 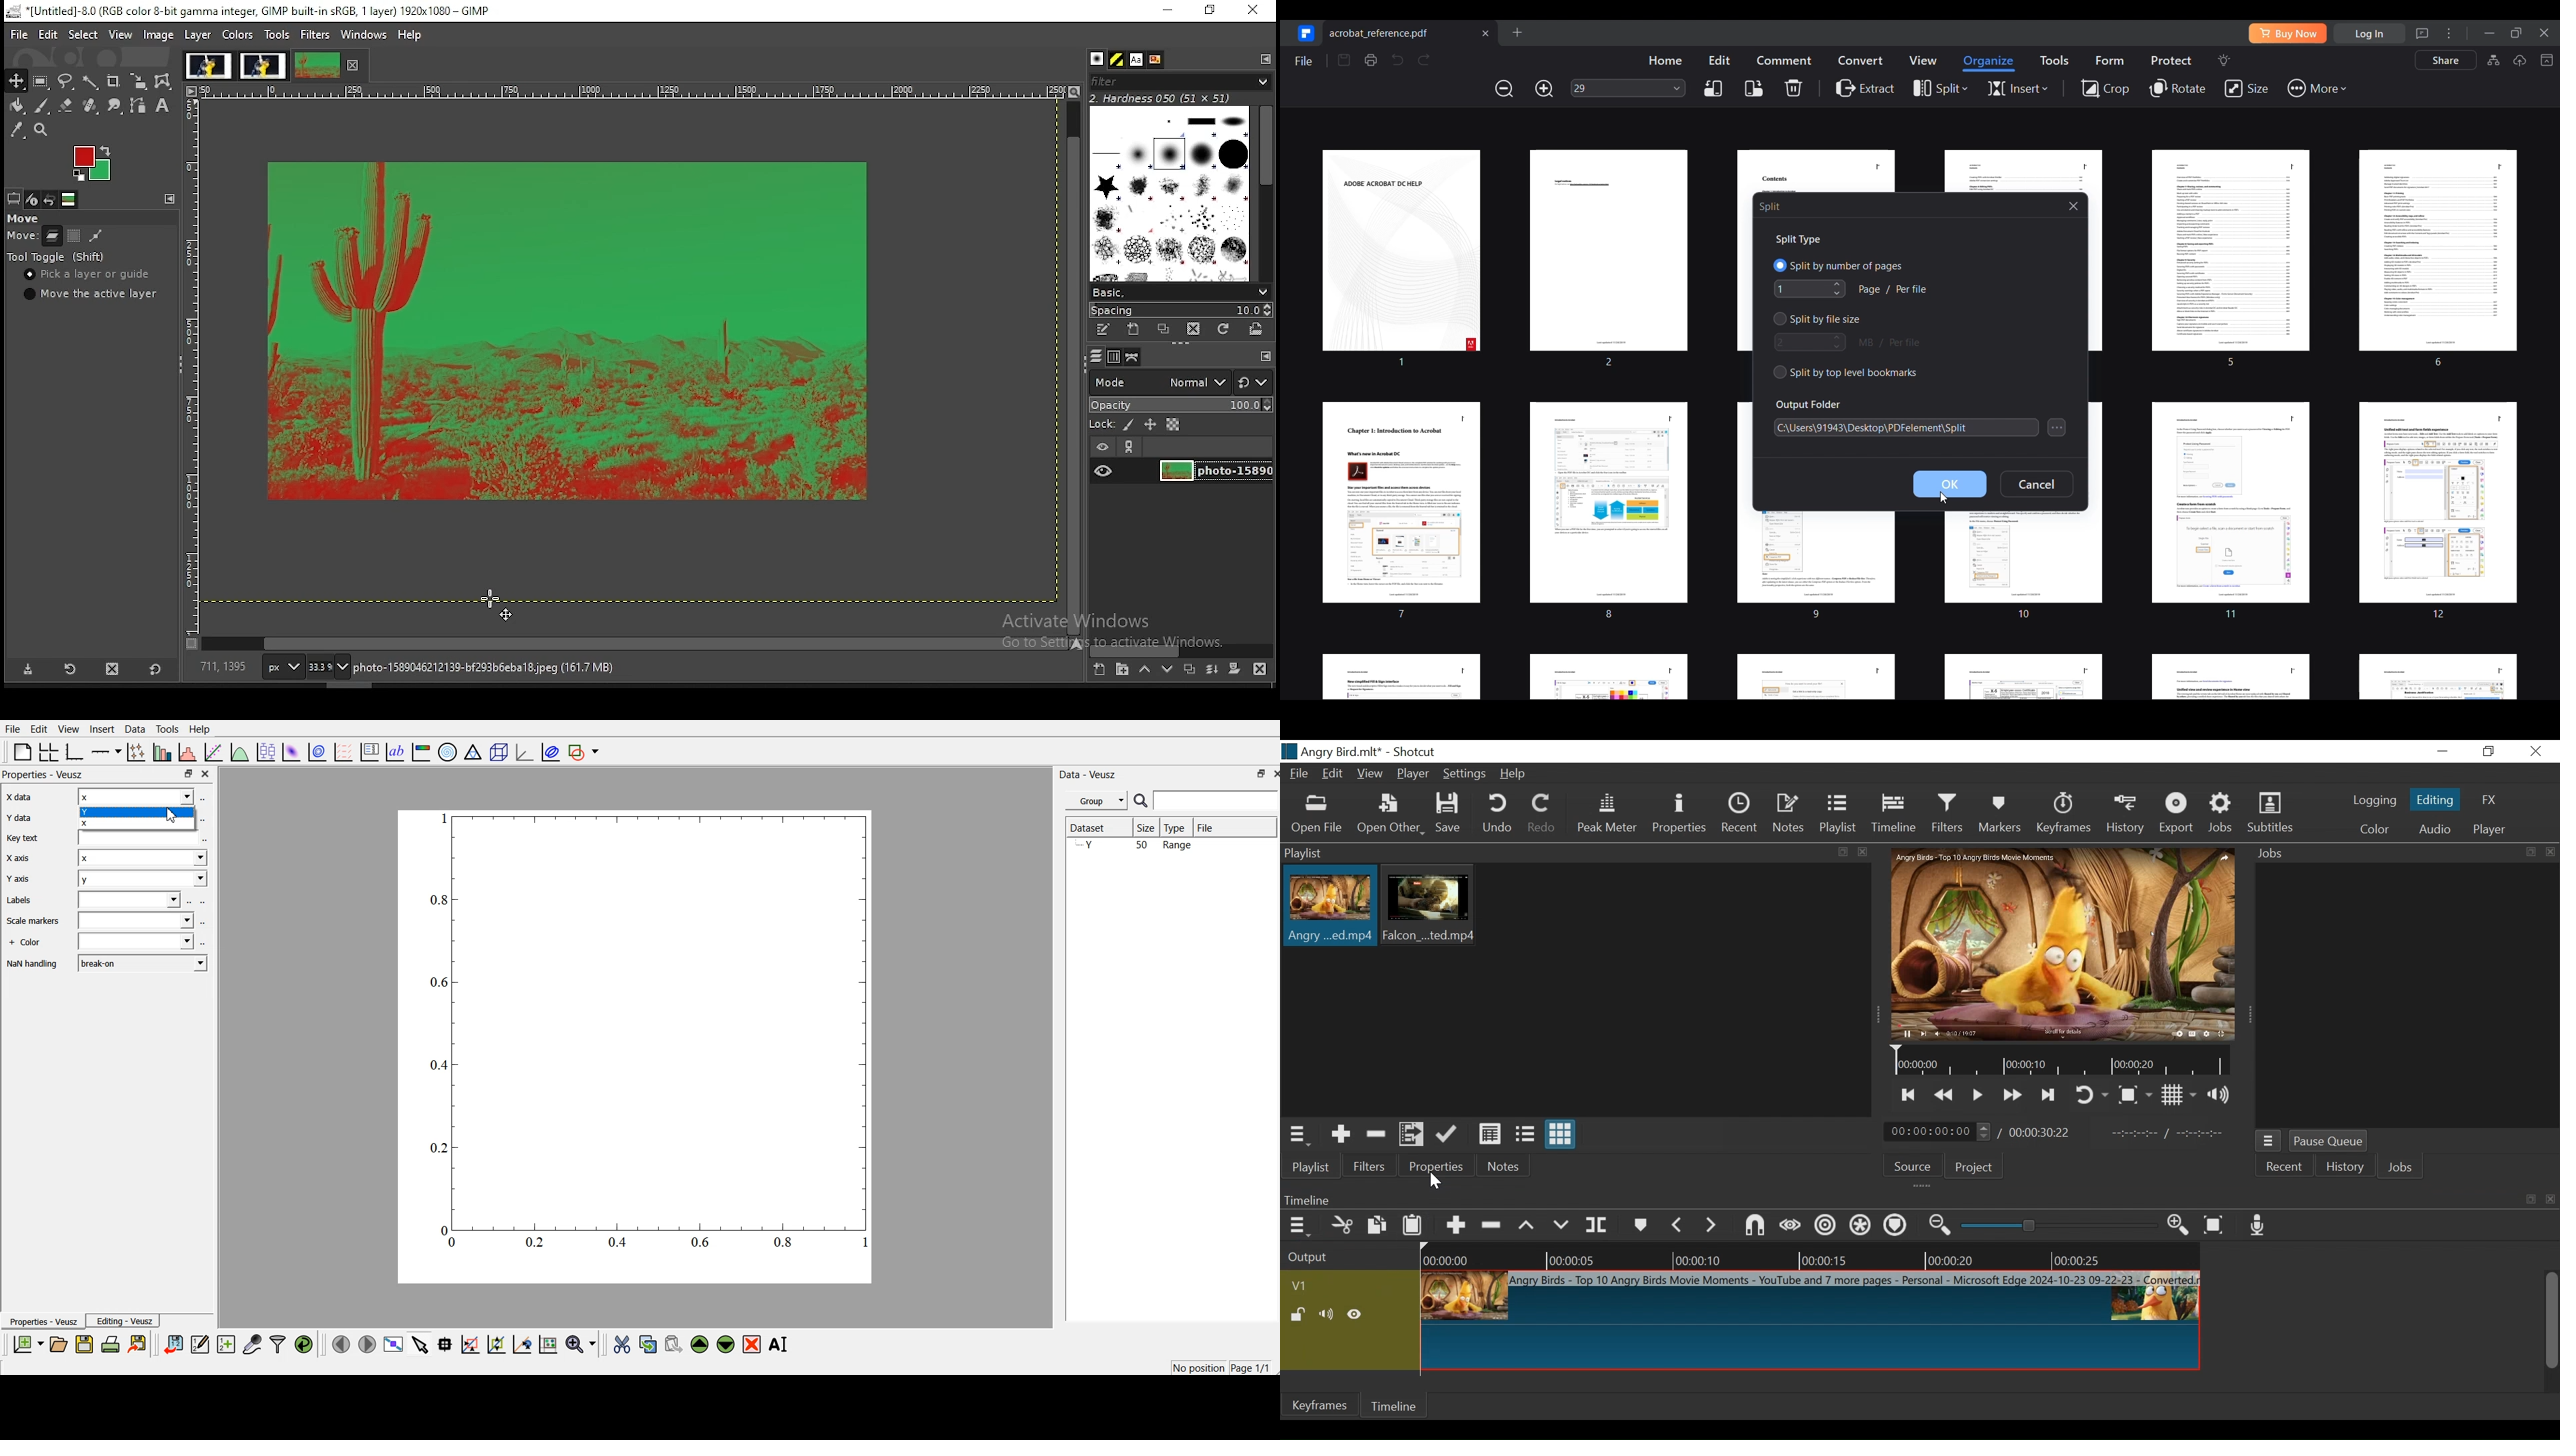 I want to click on Properties, so click(x=1438, y=1167).